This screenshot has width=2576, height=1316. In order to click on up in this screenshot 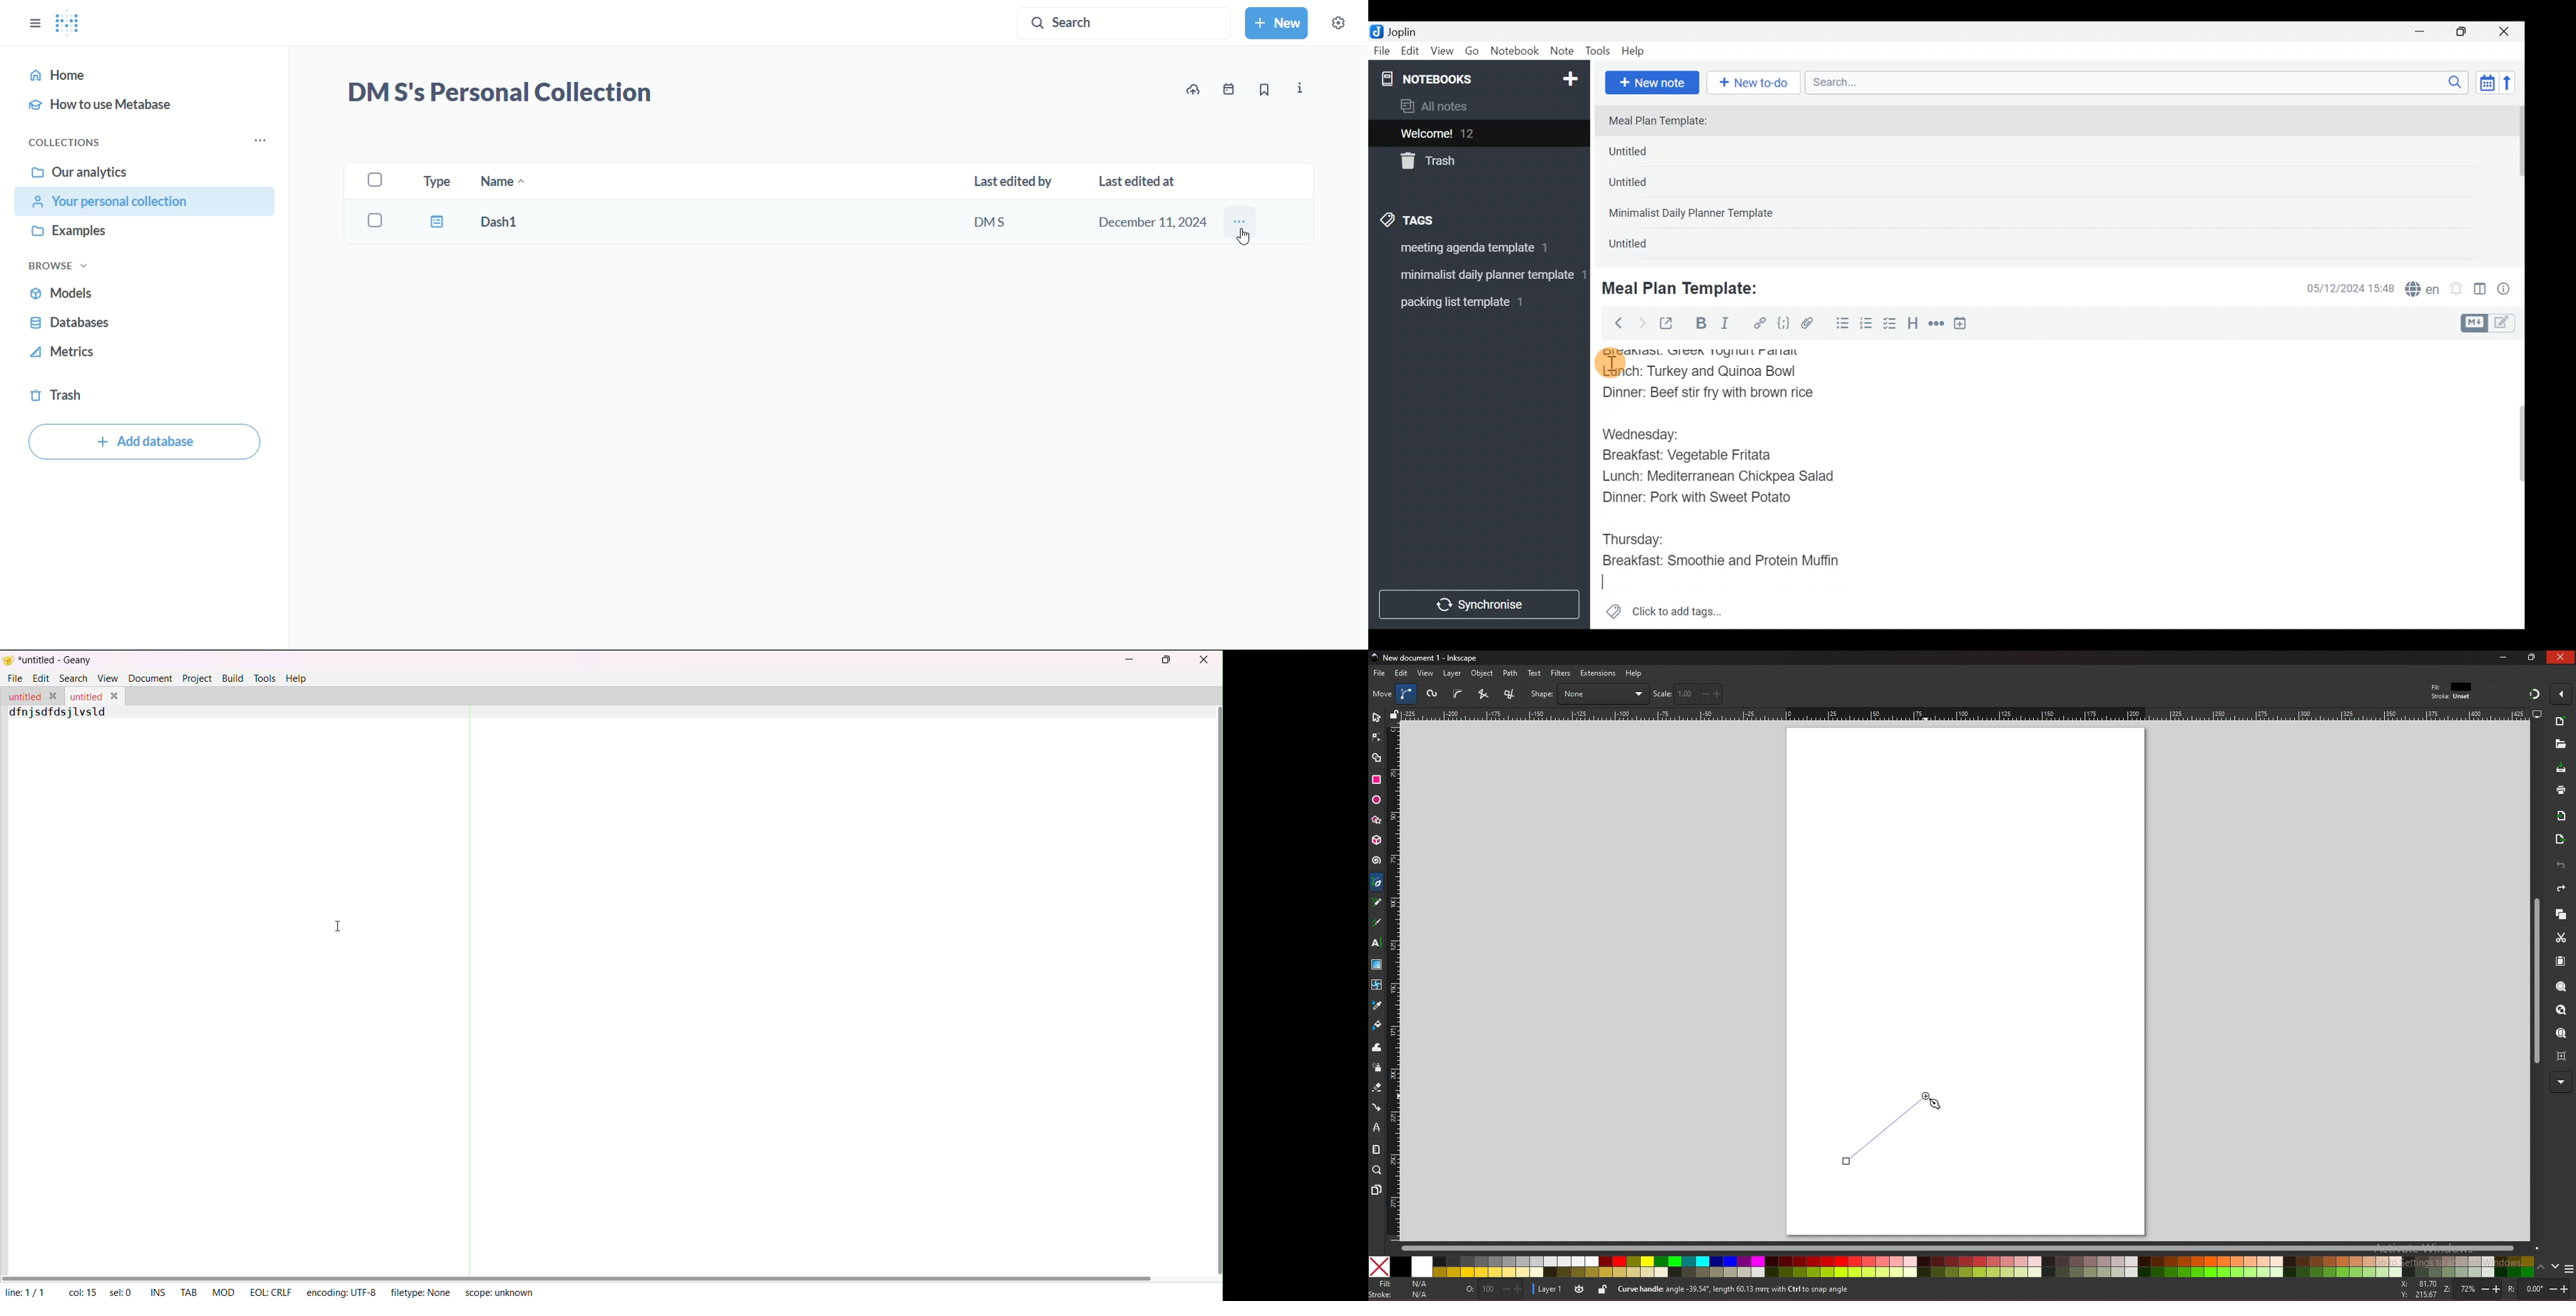, I will do `click(2542, 1269)`.